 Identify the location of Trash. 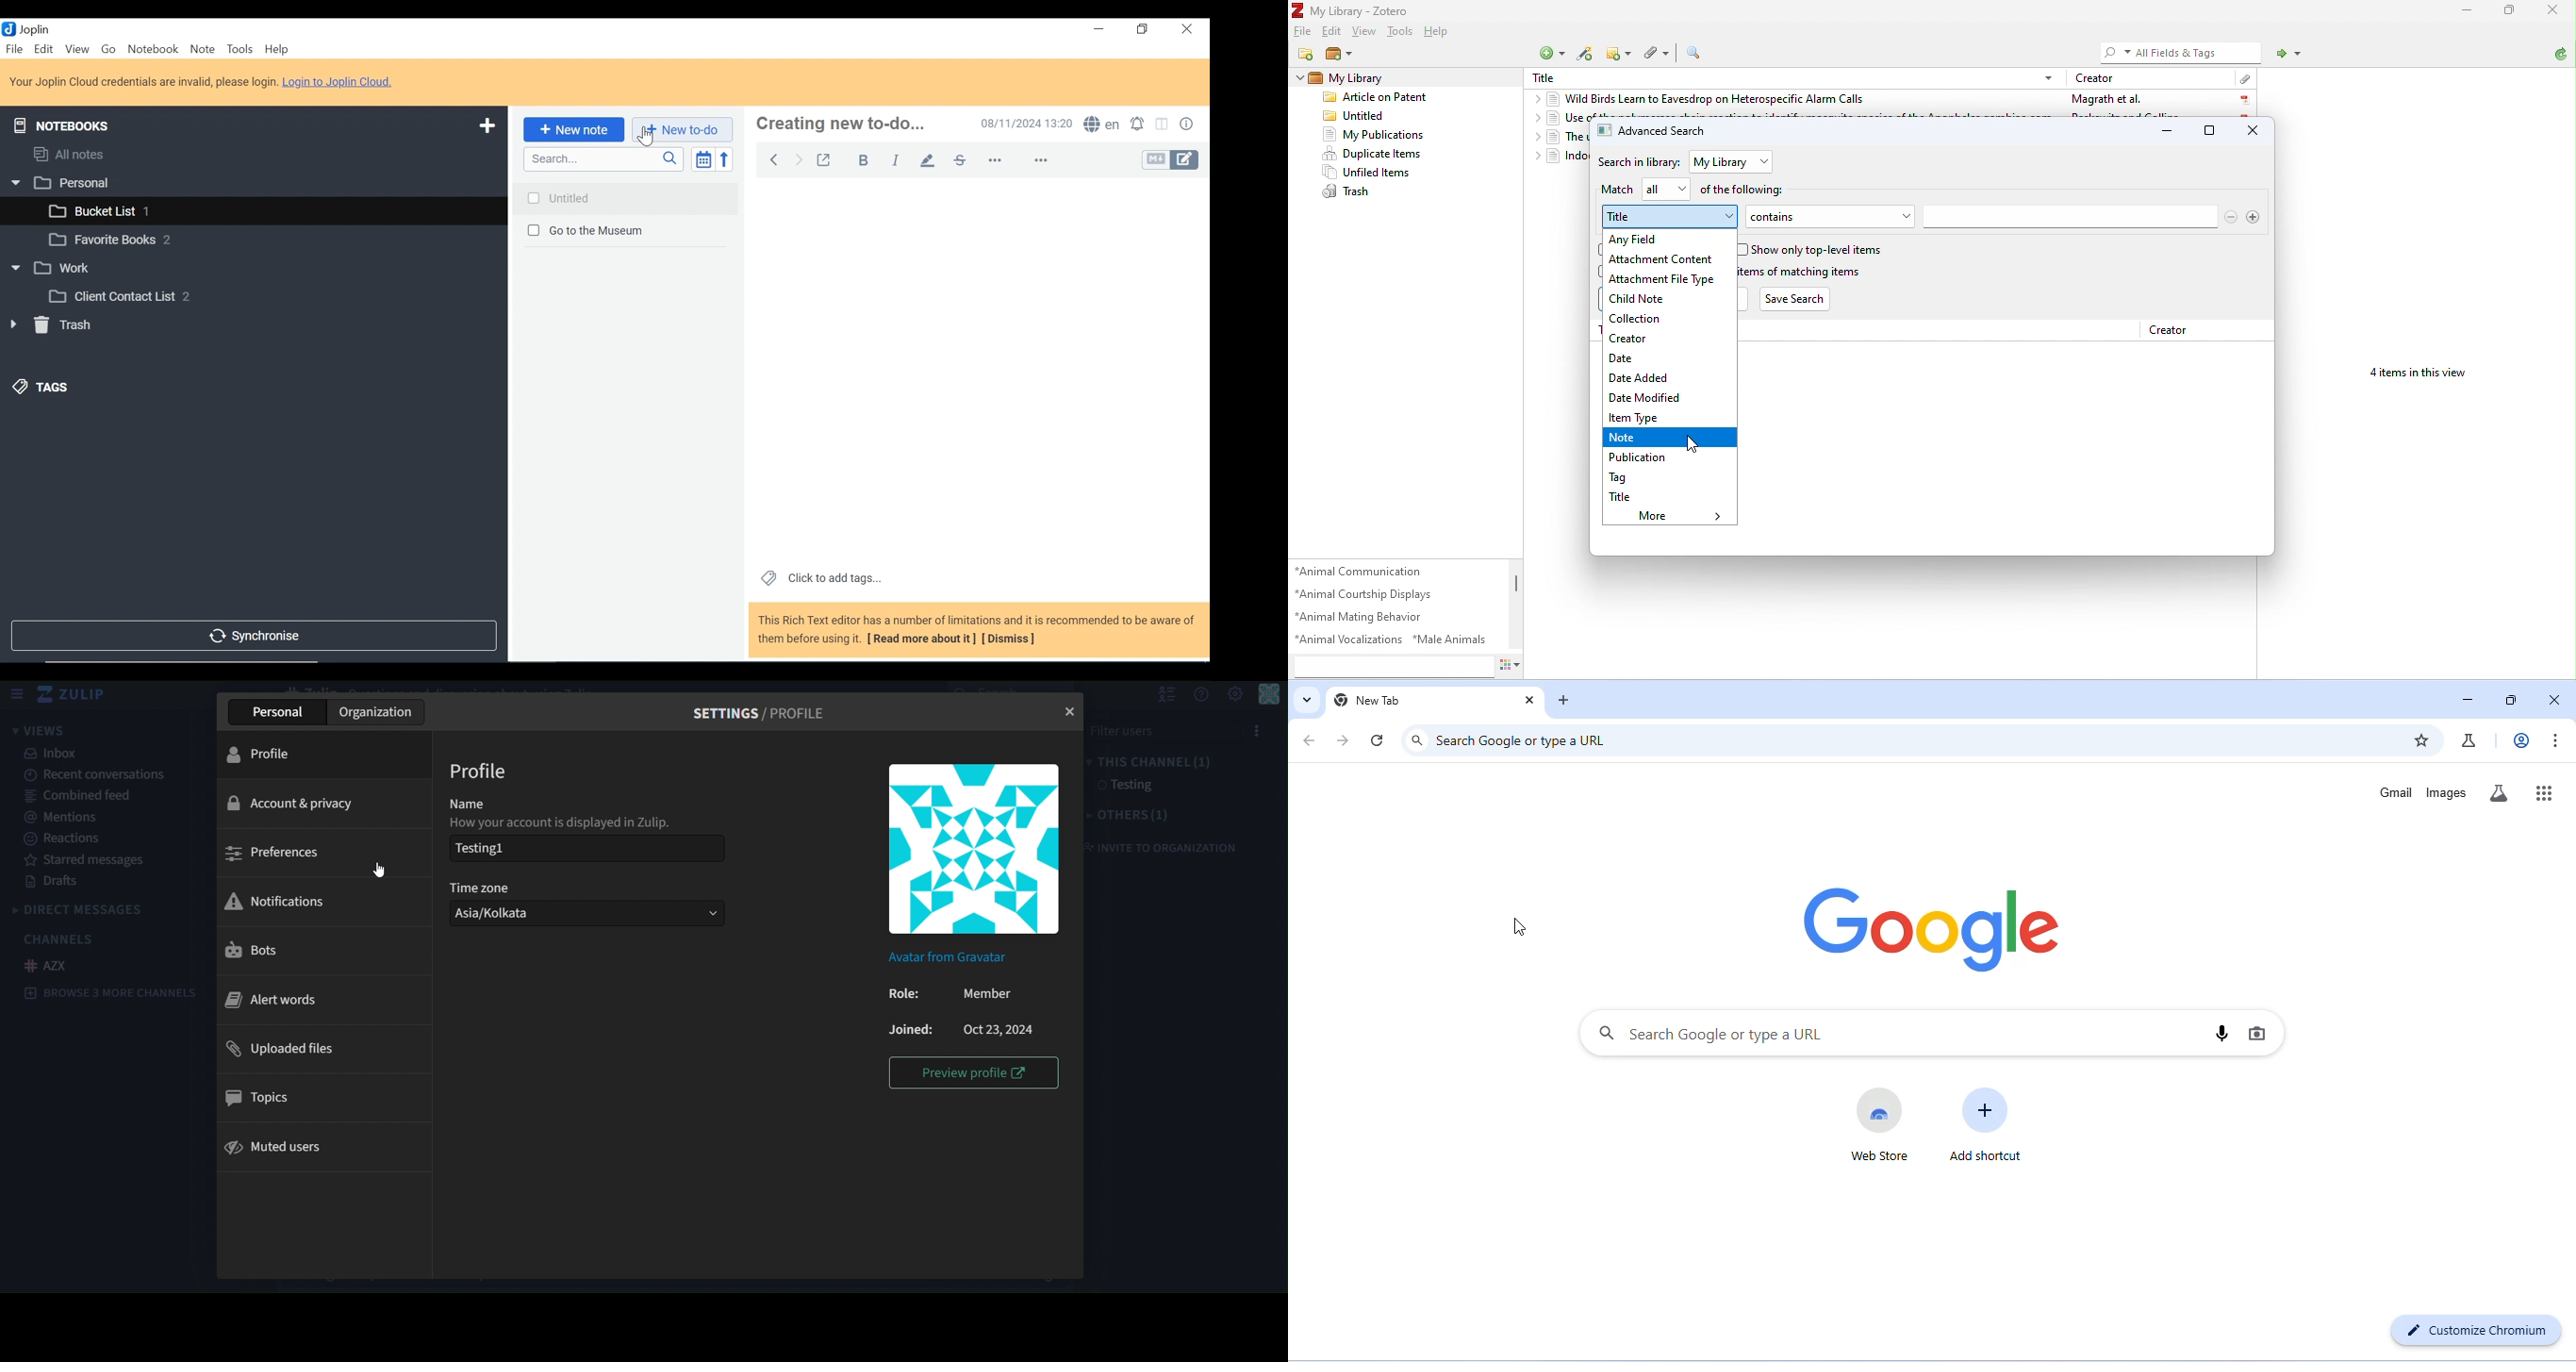
(50, 327).